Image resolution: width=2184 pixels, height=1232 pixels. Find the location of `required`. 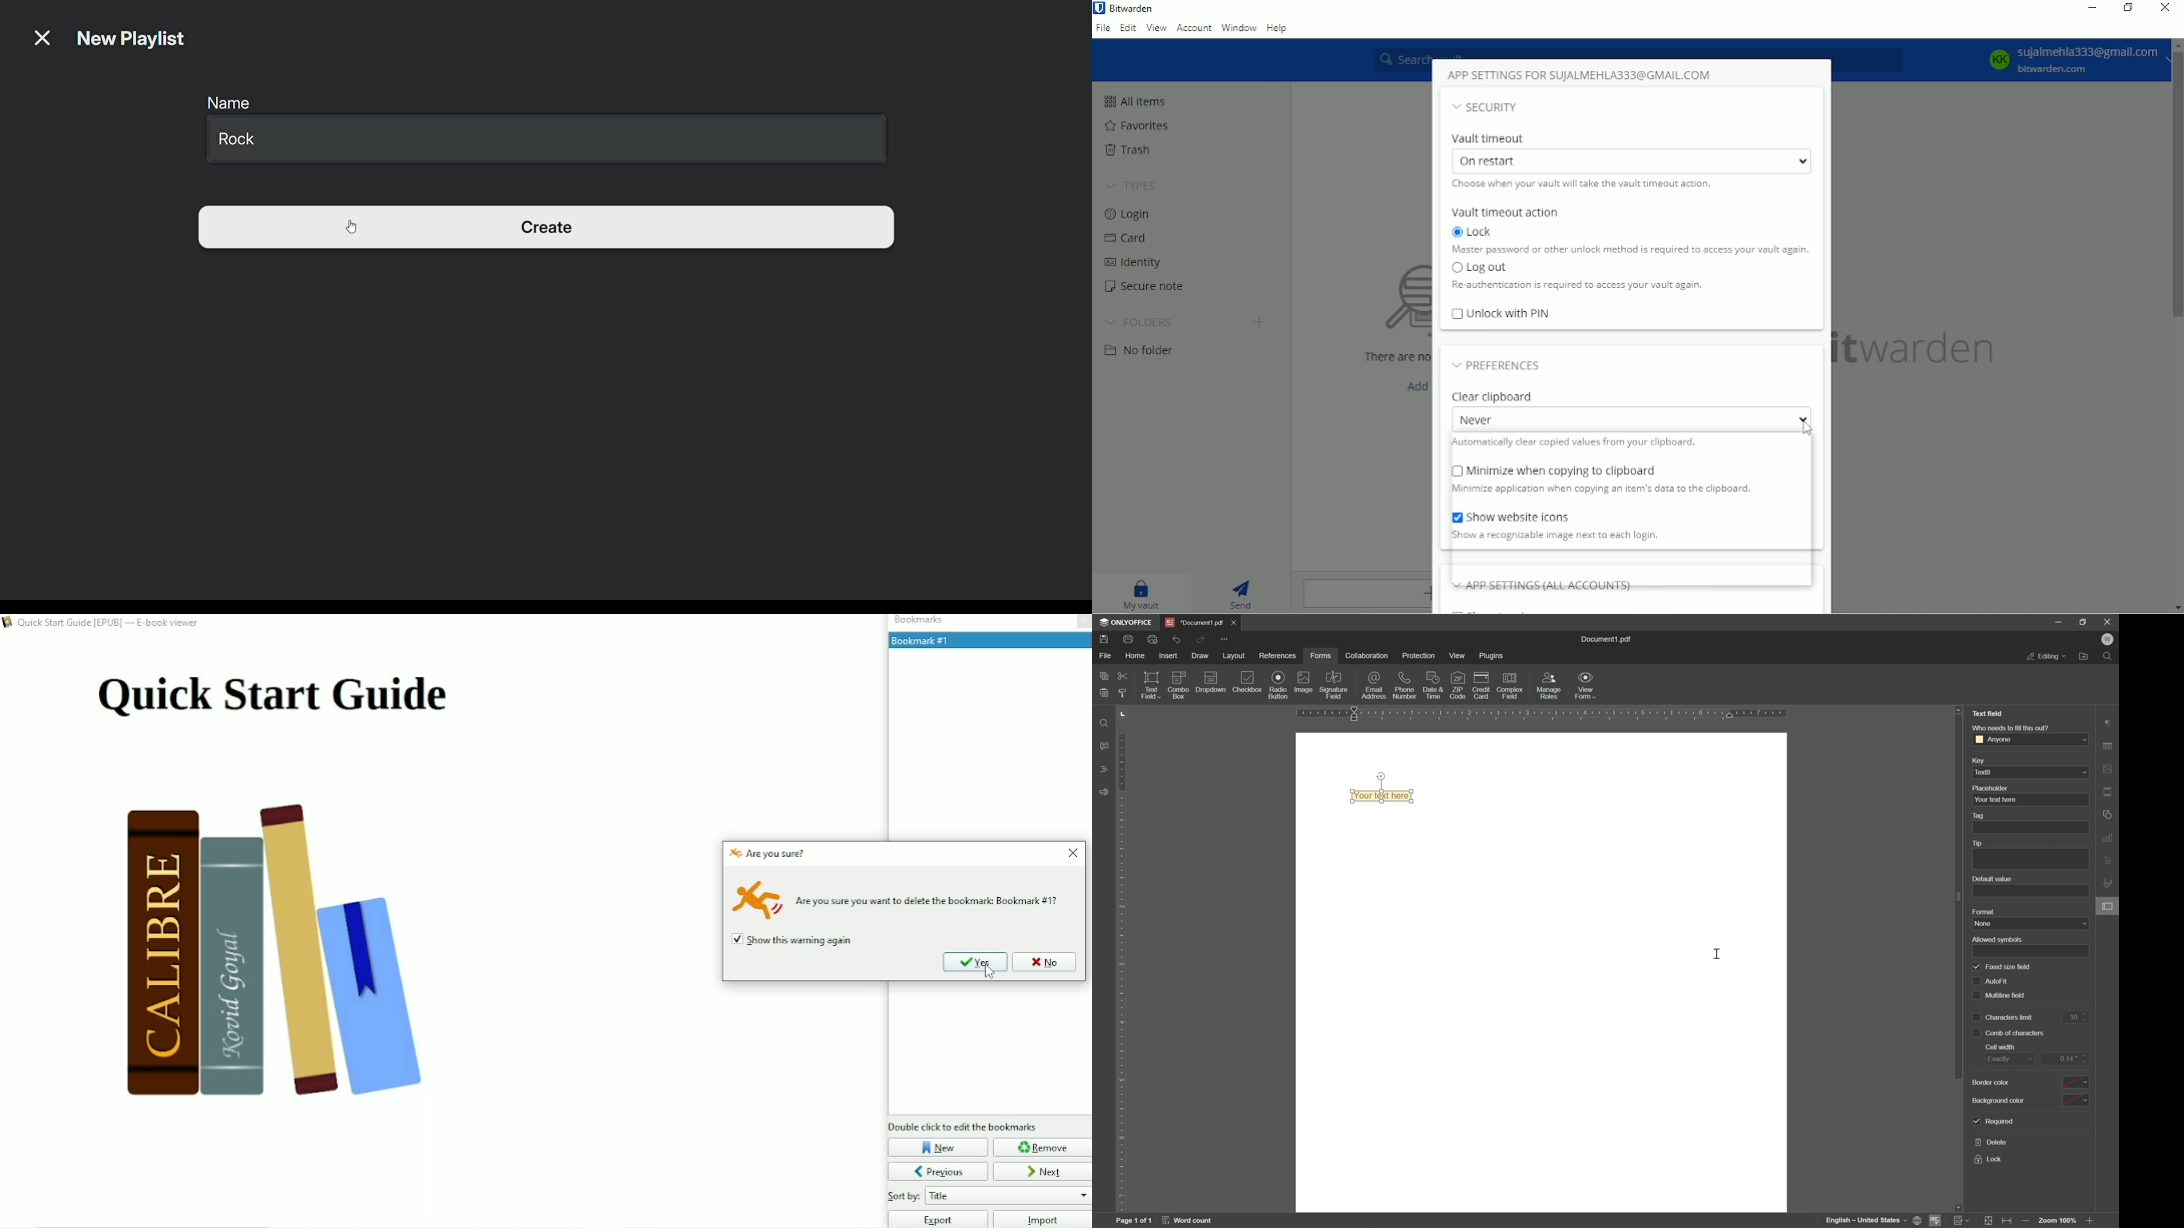

required is located at coordinates (1996, 1120).